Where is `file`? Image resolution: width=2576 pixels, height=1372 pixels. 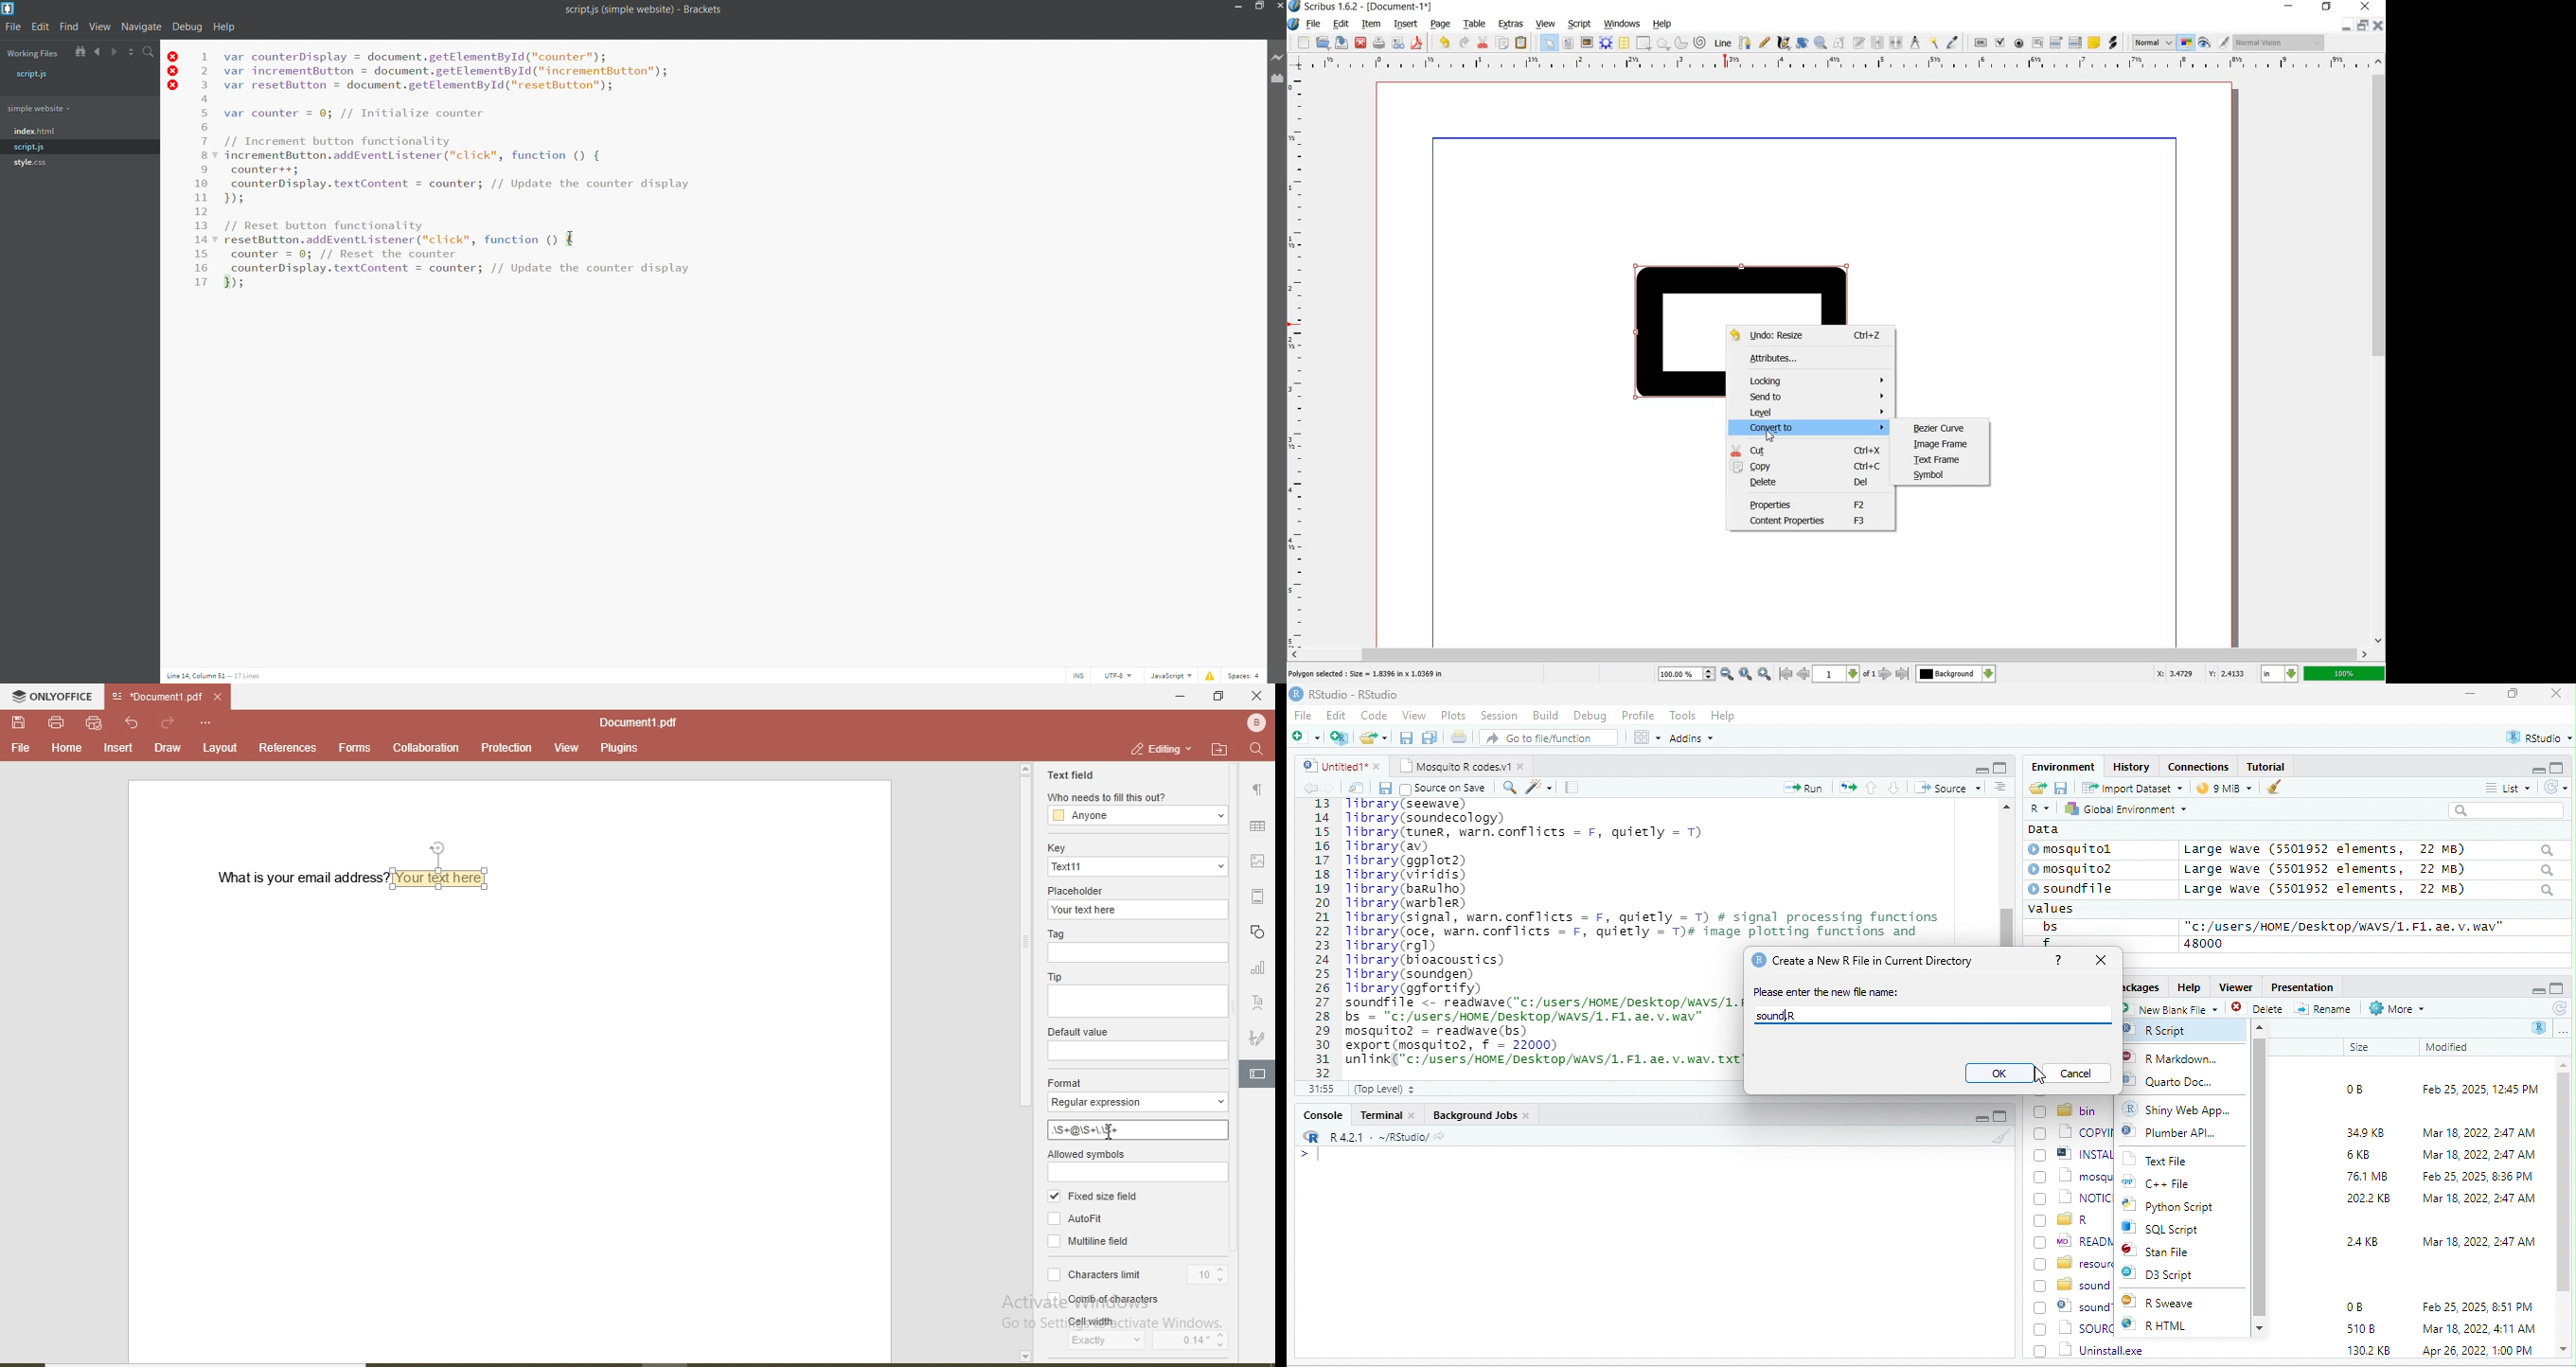 file is located at coordinates (21, 748).